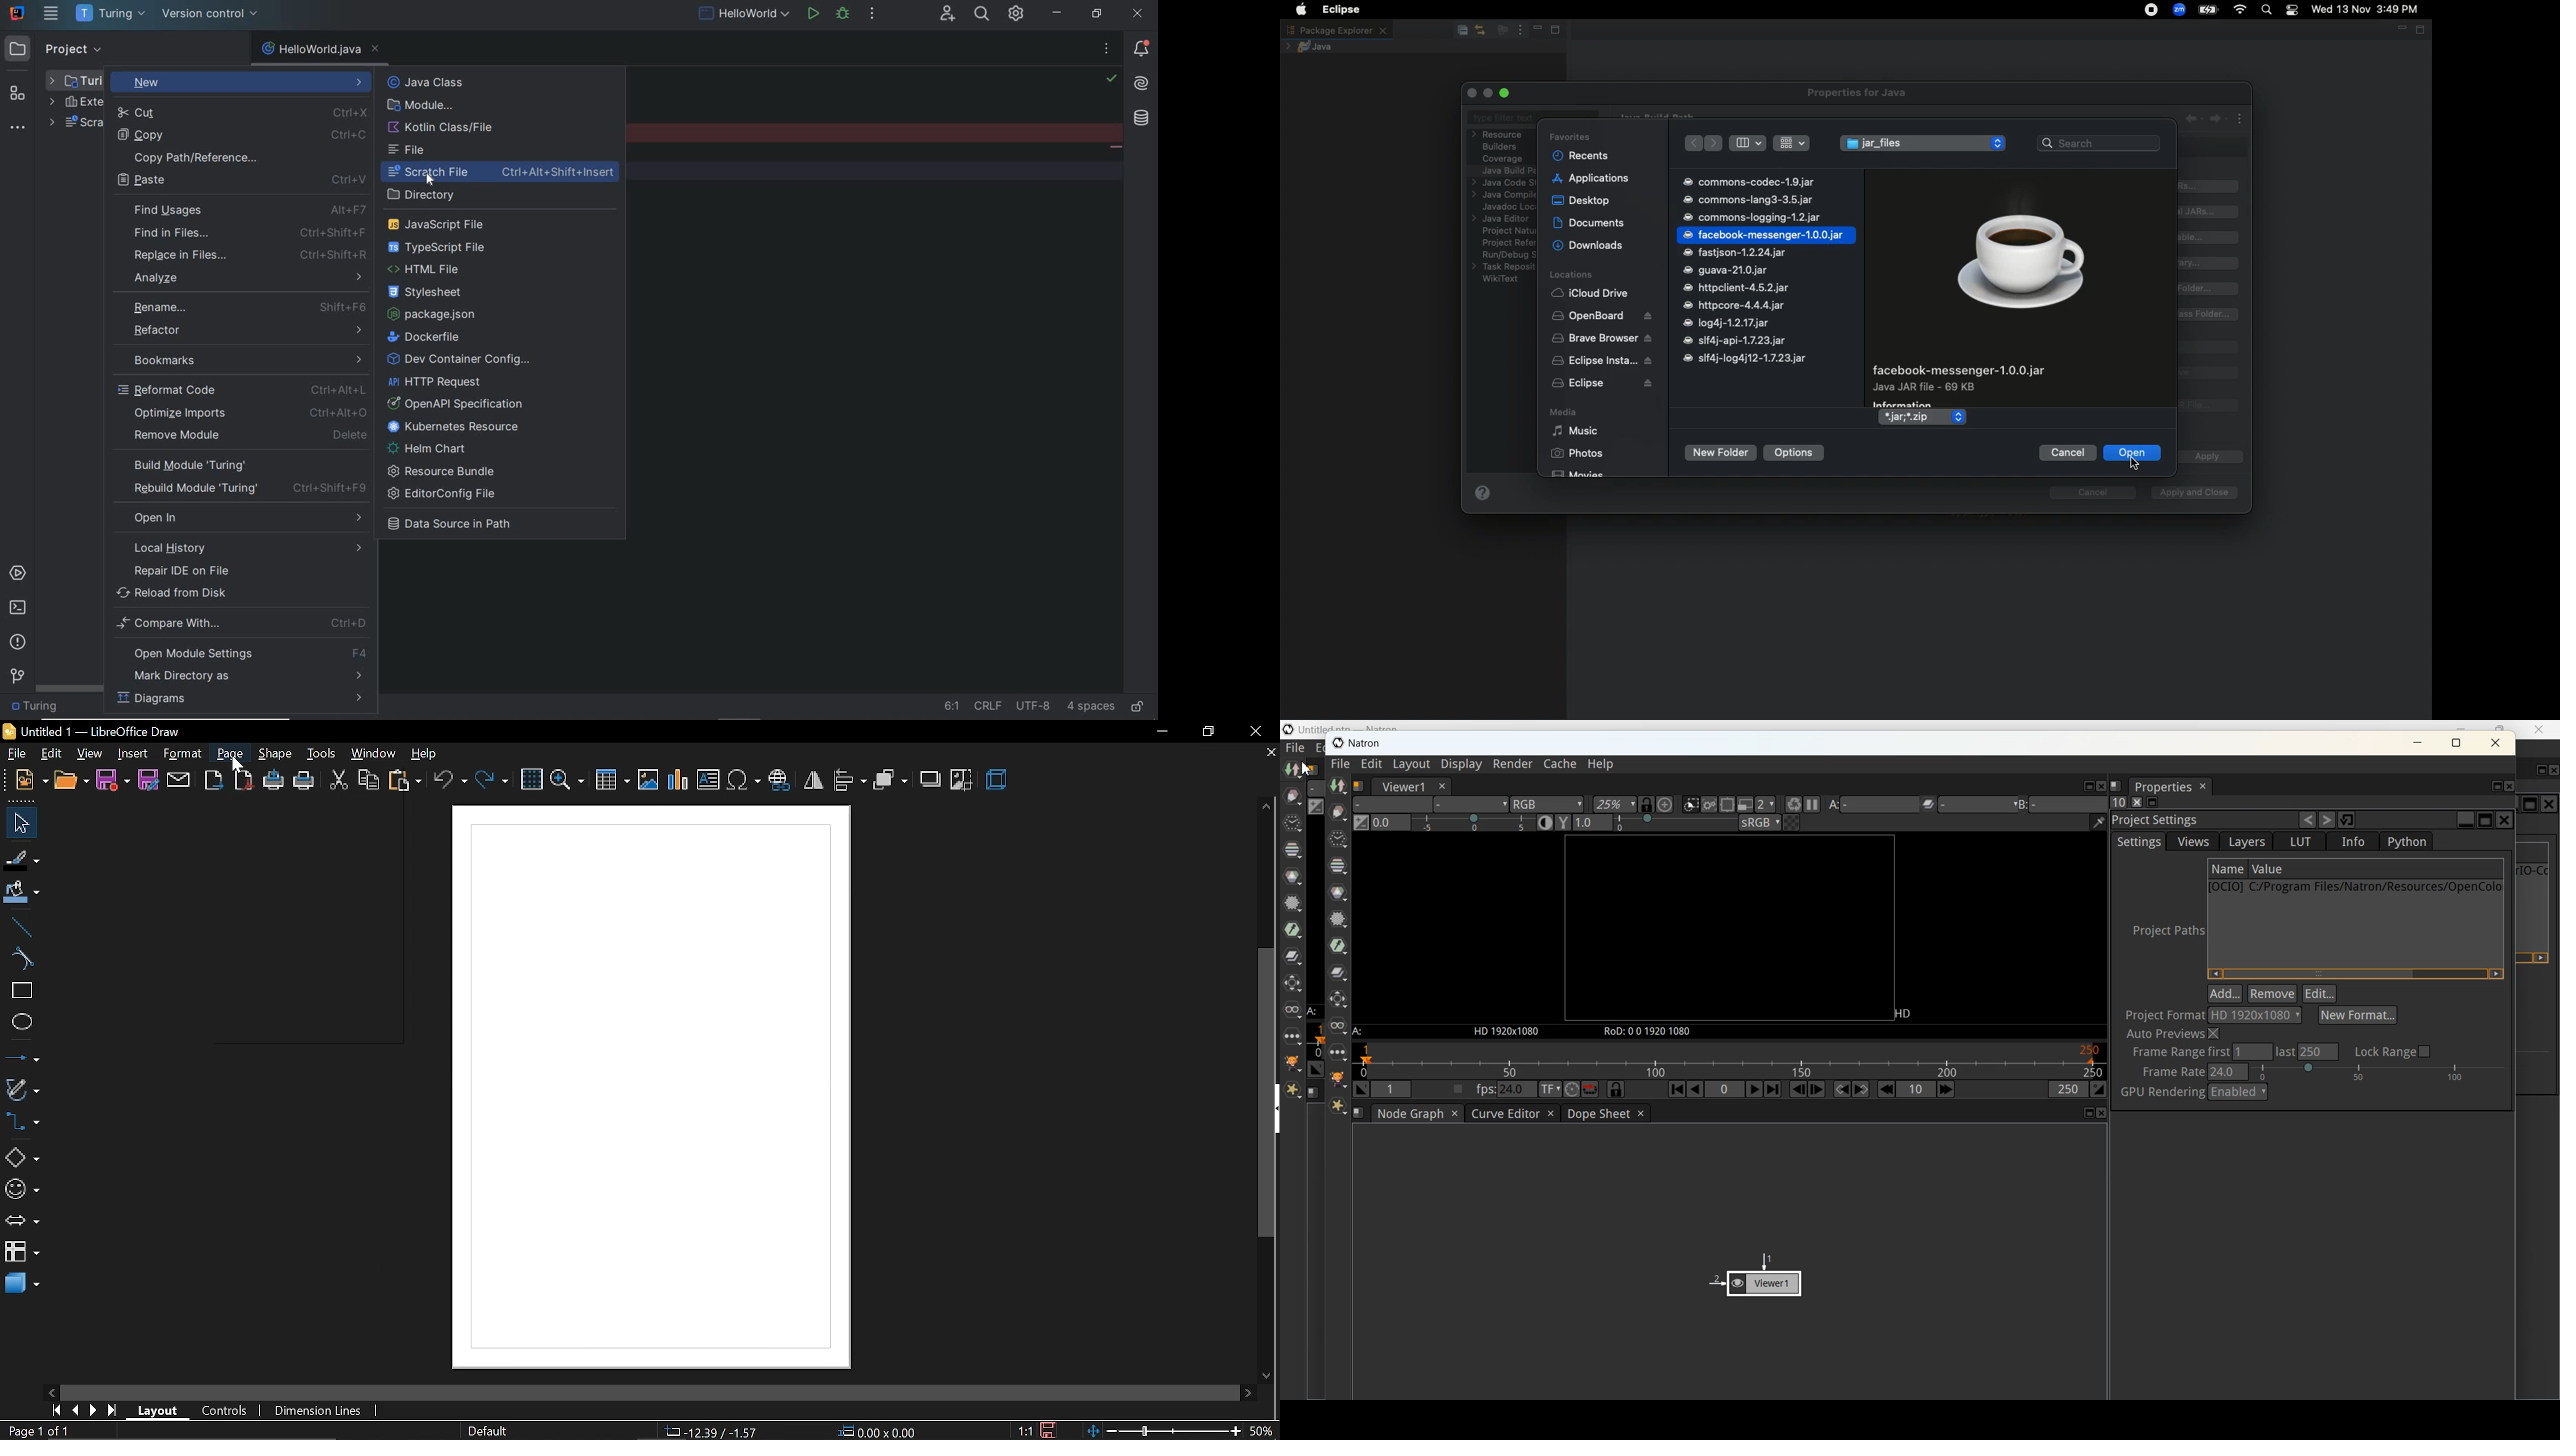 The height and width of the screenshot is (1456, 2576). I want to click on select, so click(18, 823).